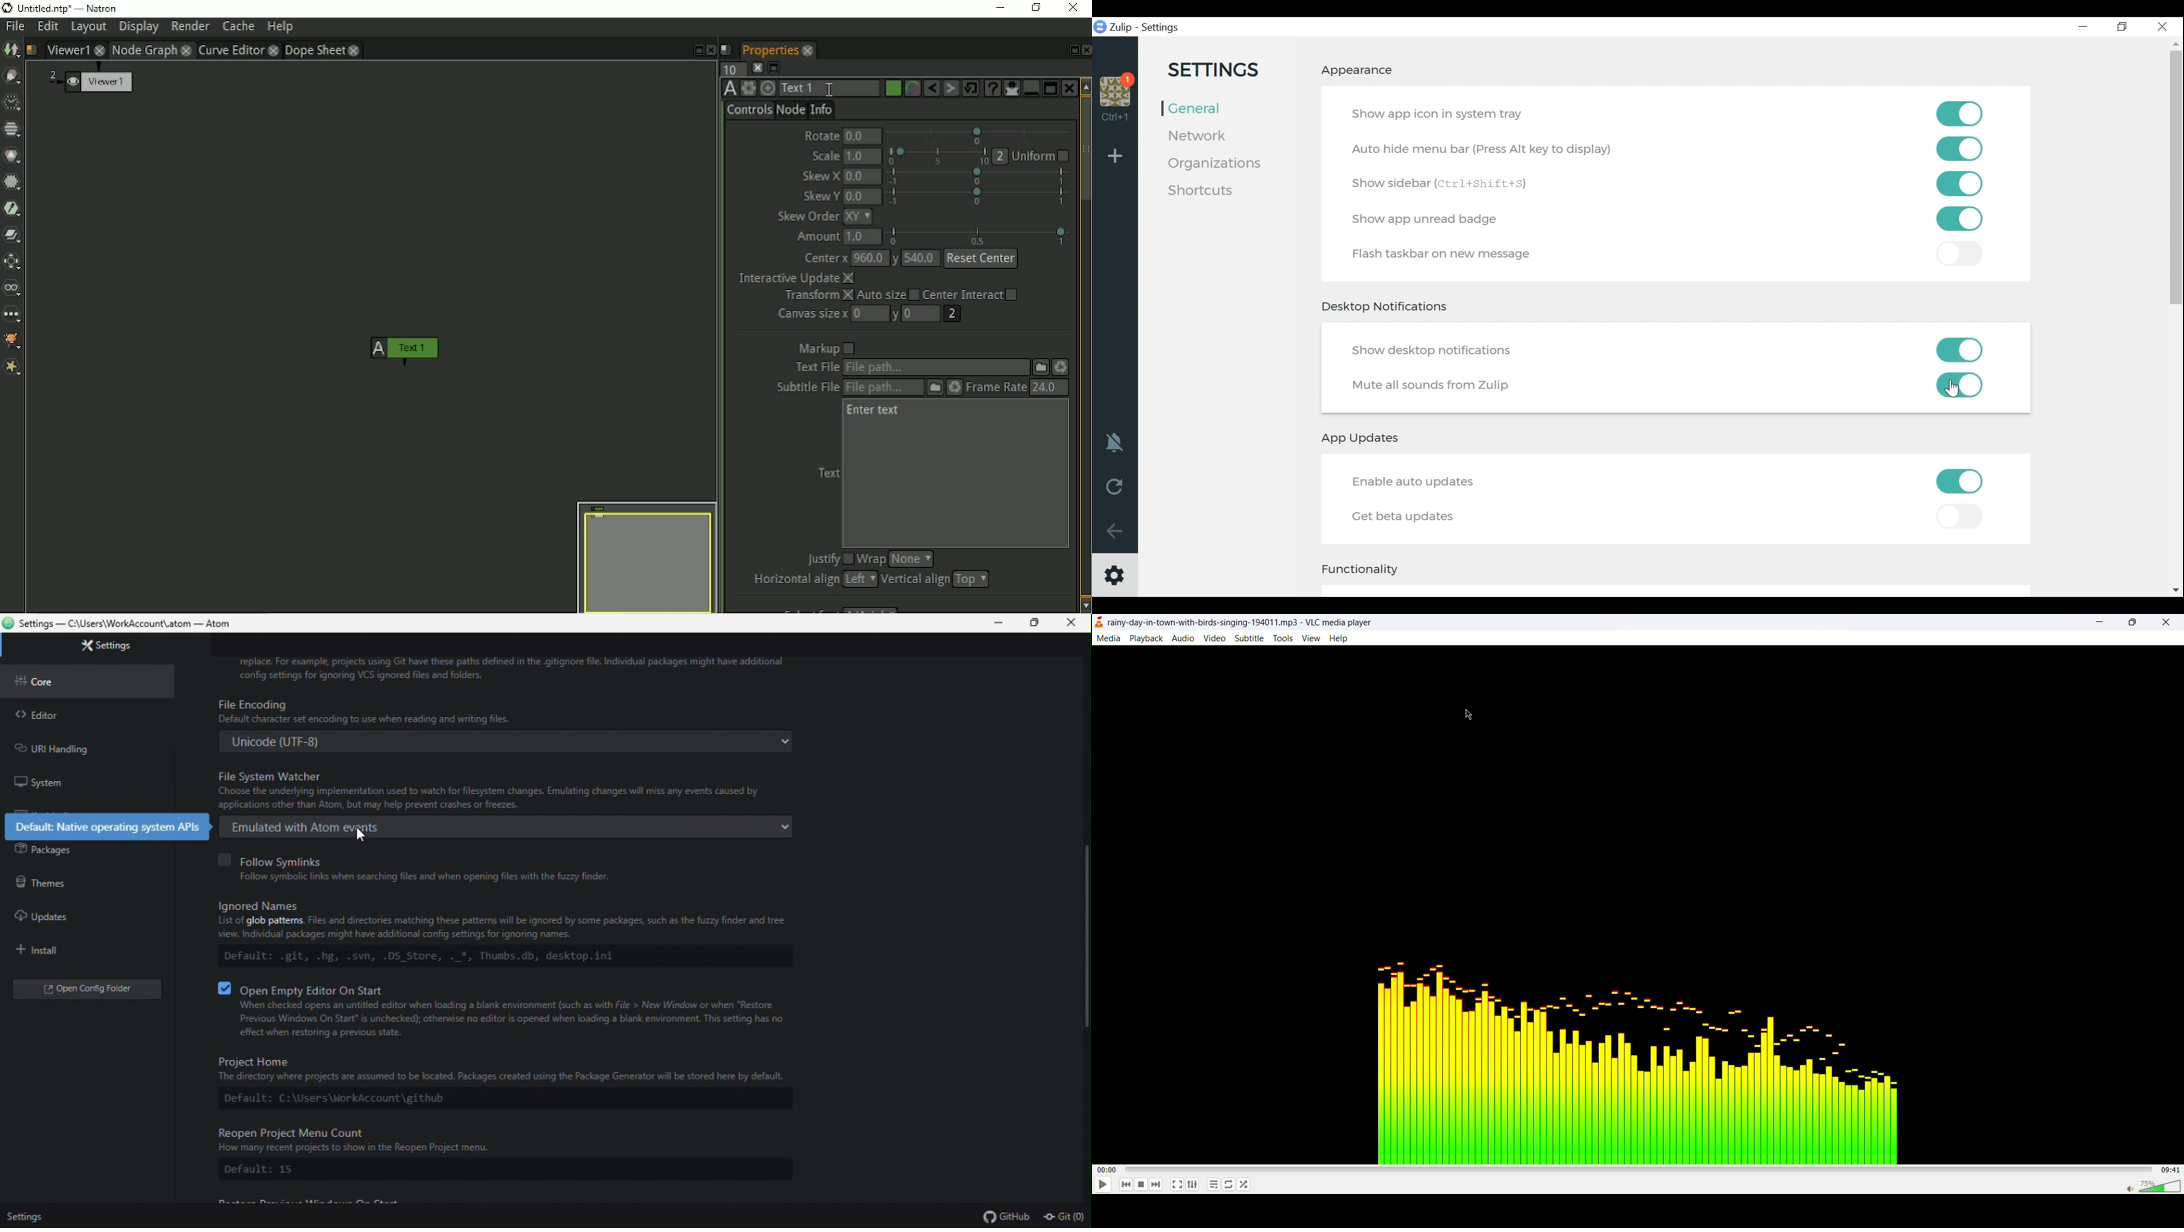 Image resolution: width=2184 pixels, height=1232 pixels. I want to click on Scroll bar, so click(1084, 939).